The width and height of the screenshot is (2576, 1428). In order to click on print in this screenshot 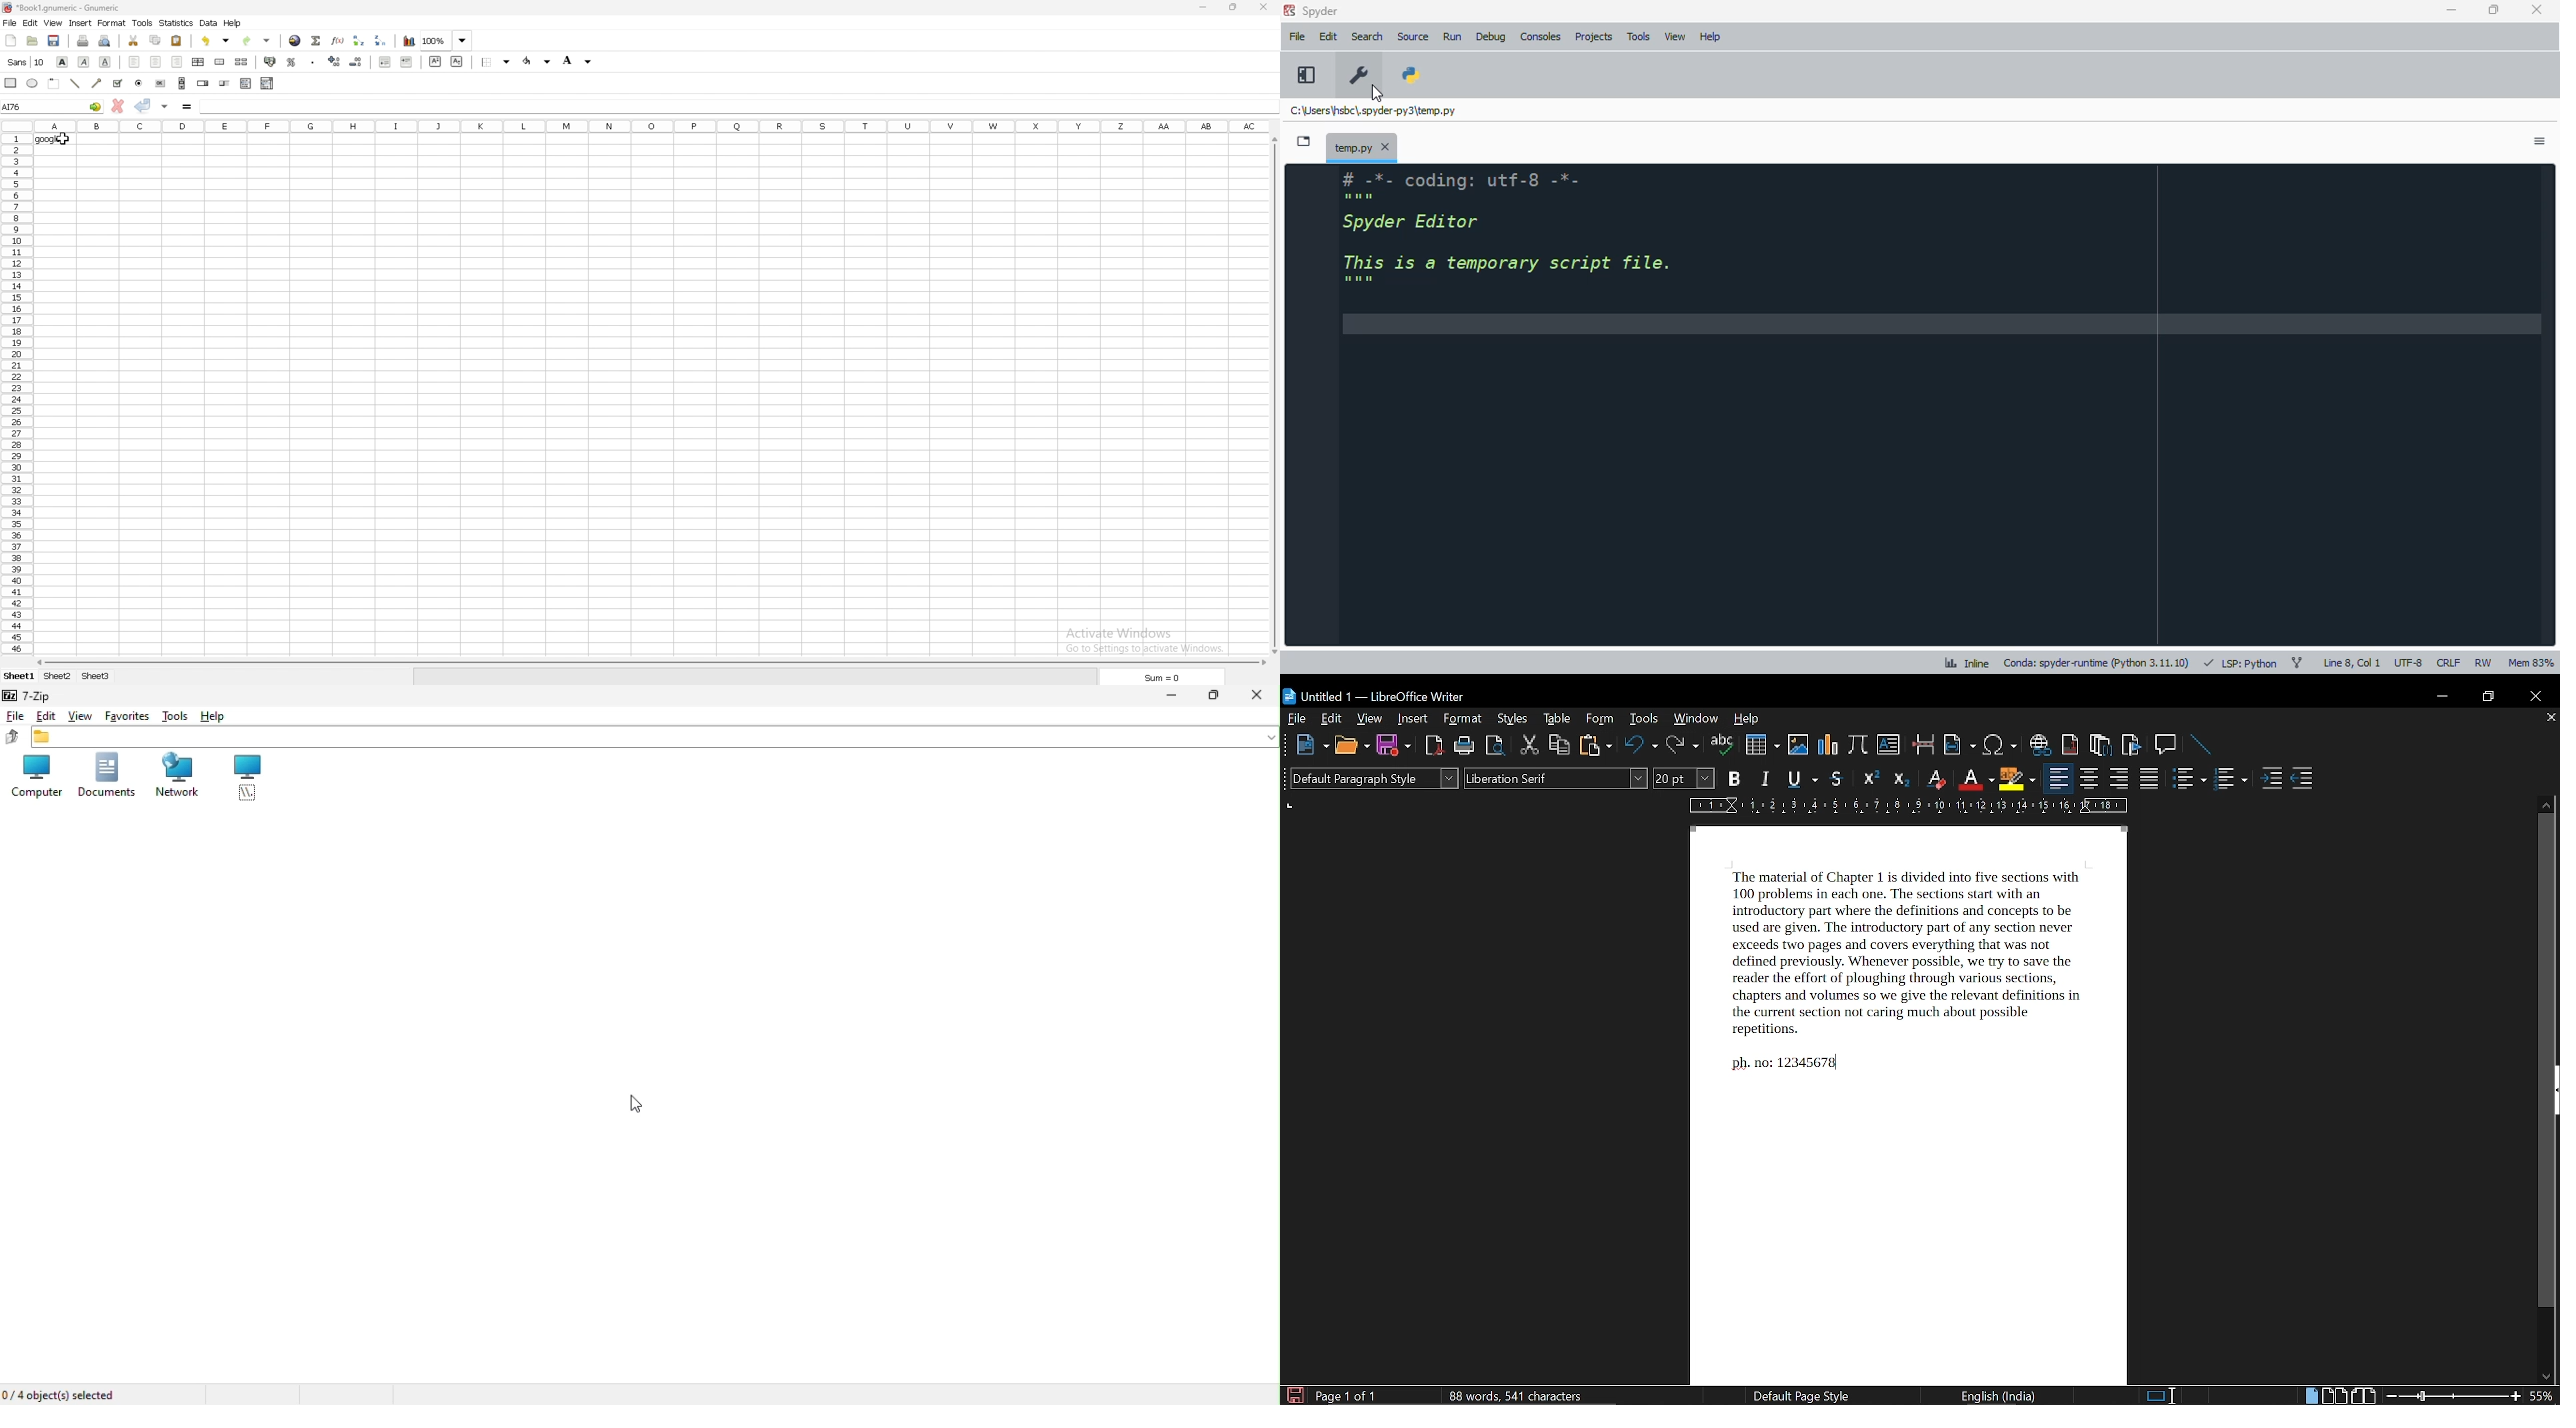, I will do `click(1462, 746)`.